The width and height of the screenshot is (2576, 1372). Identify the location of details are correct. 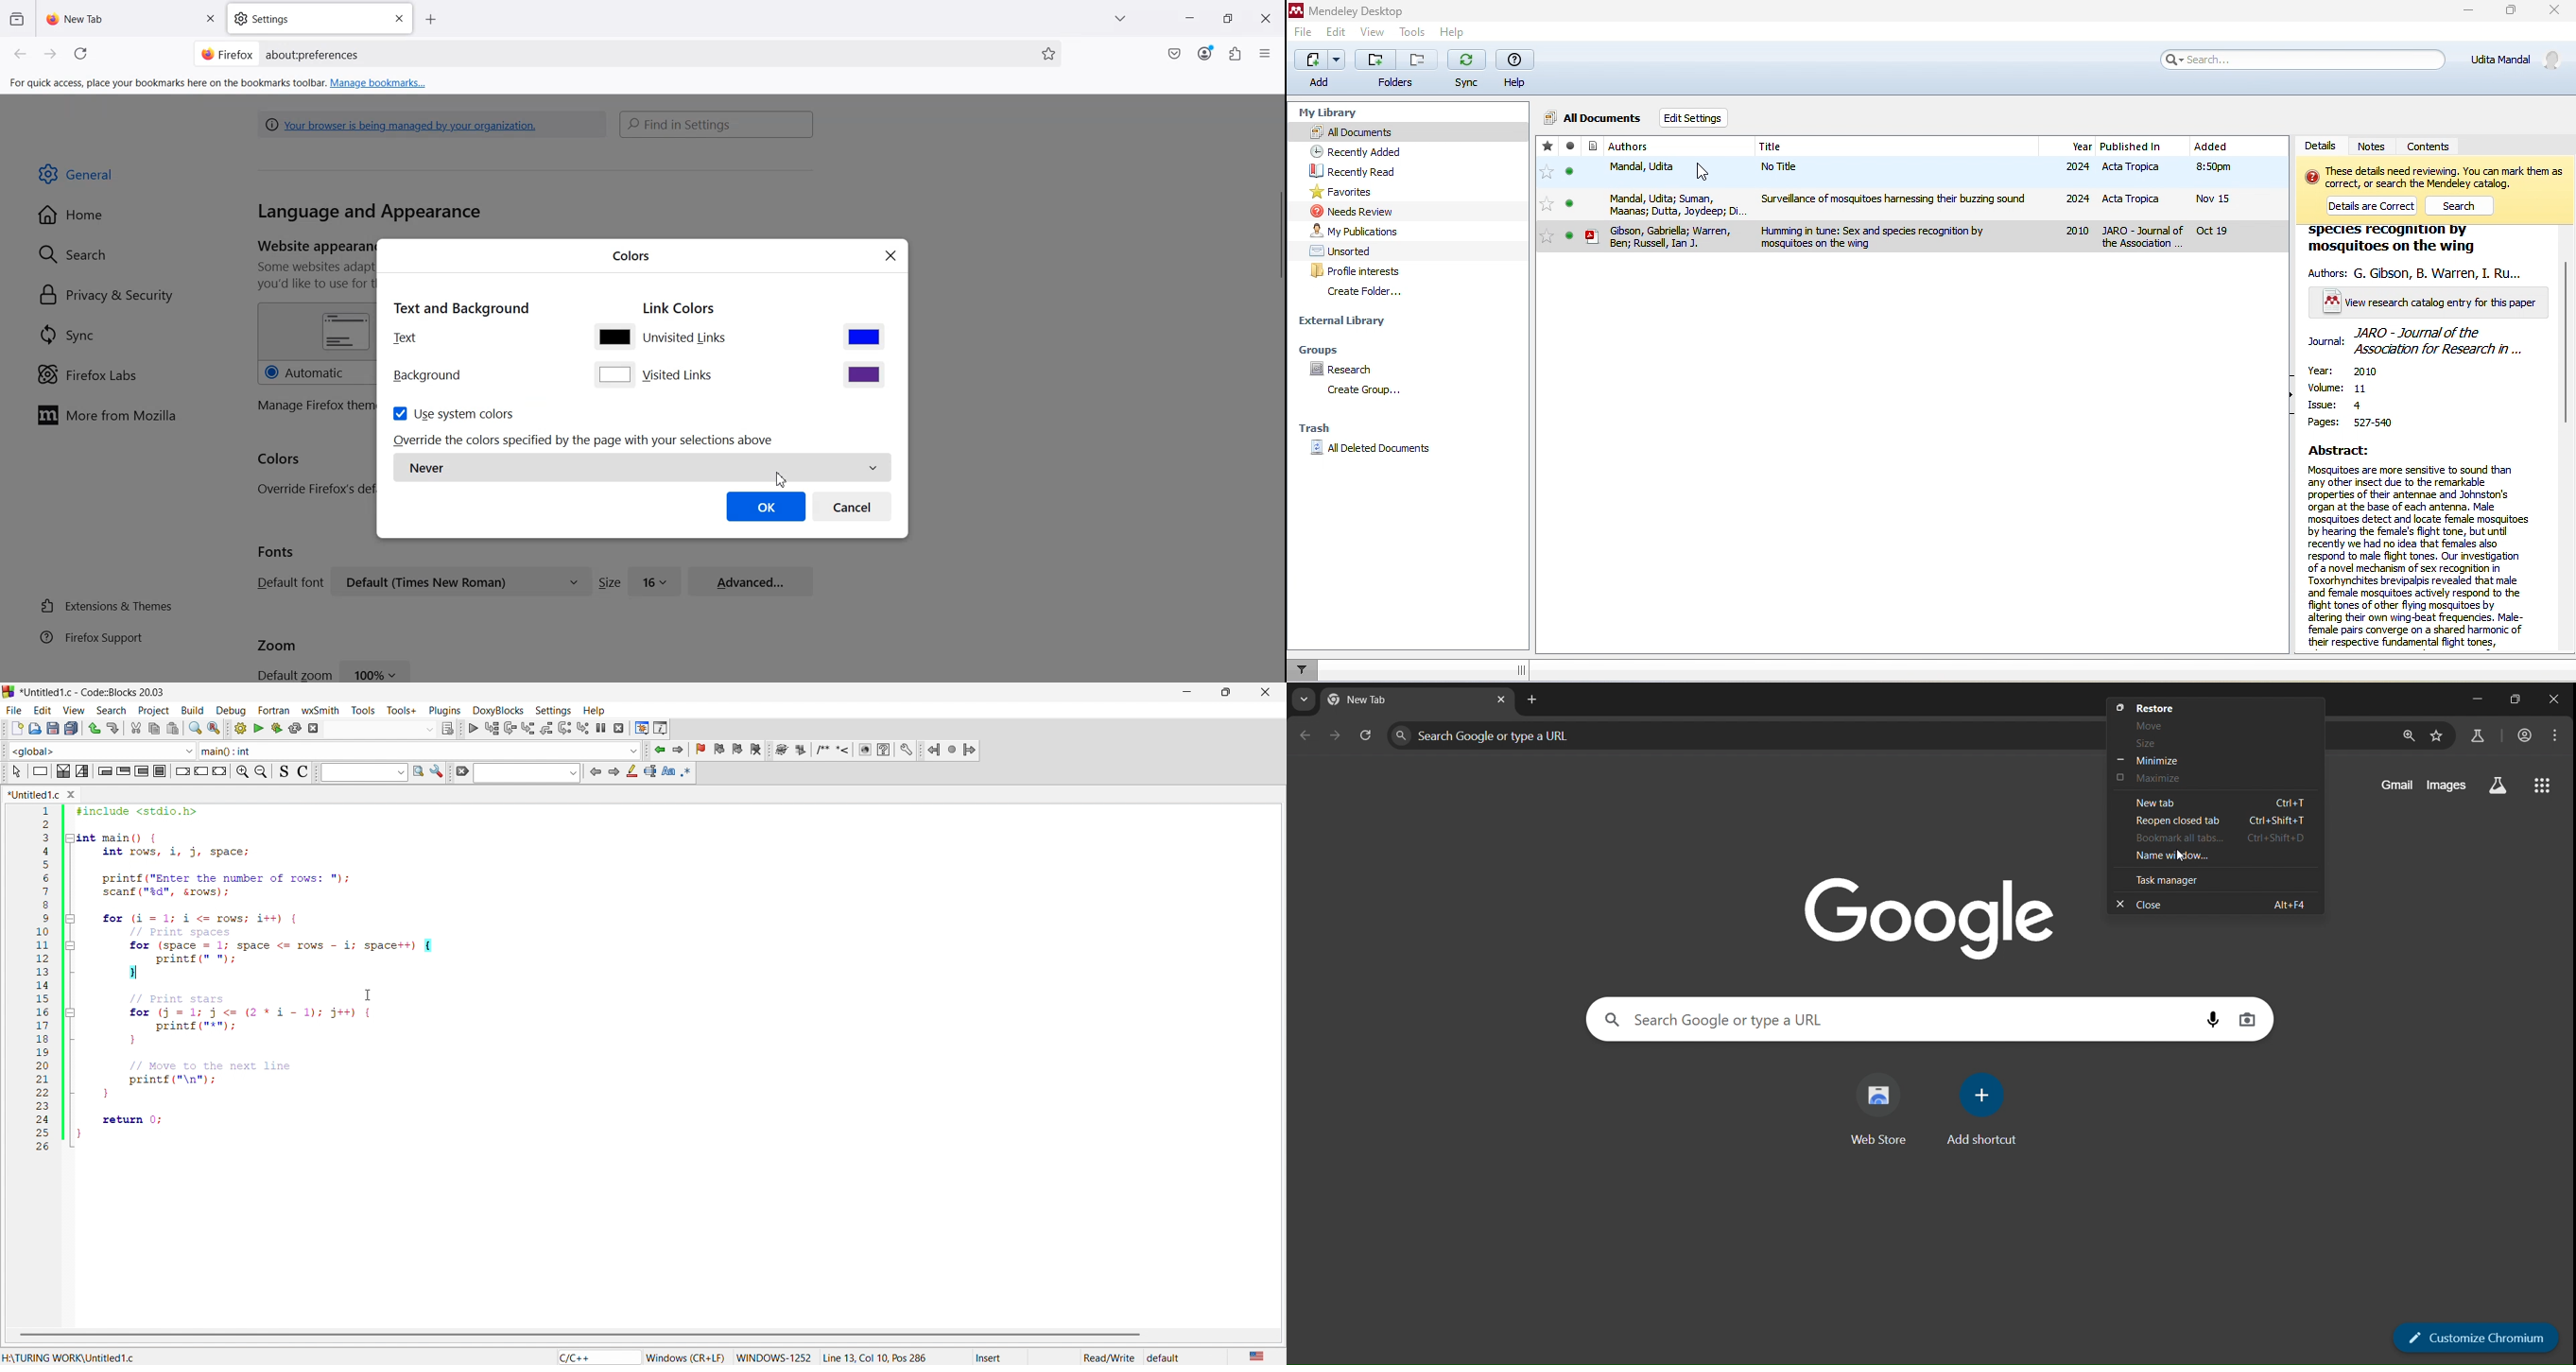
(2372, 207).